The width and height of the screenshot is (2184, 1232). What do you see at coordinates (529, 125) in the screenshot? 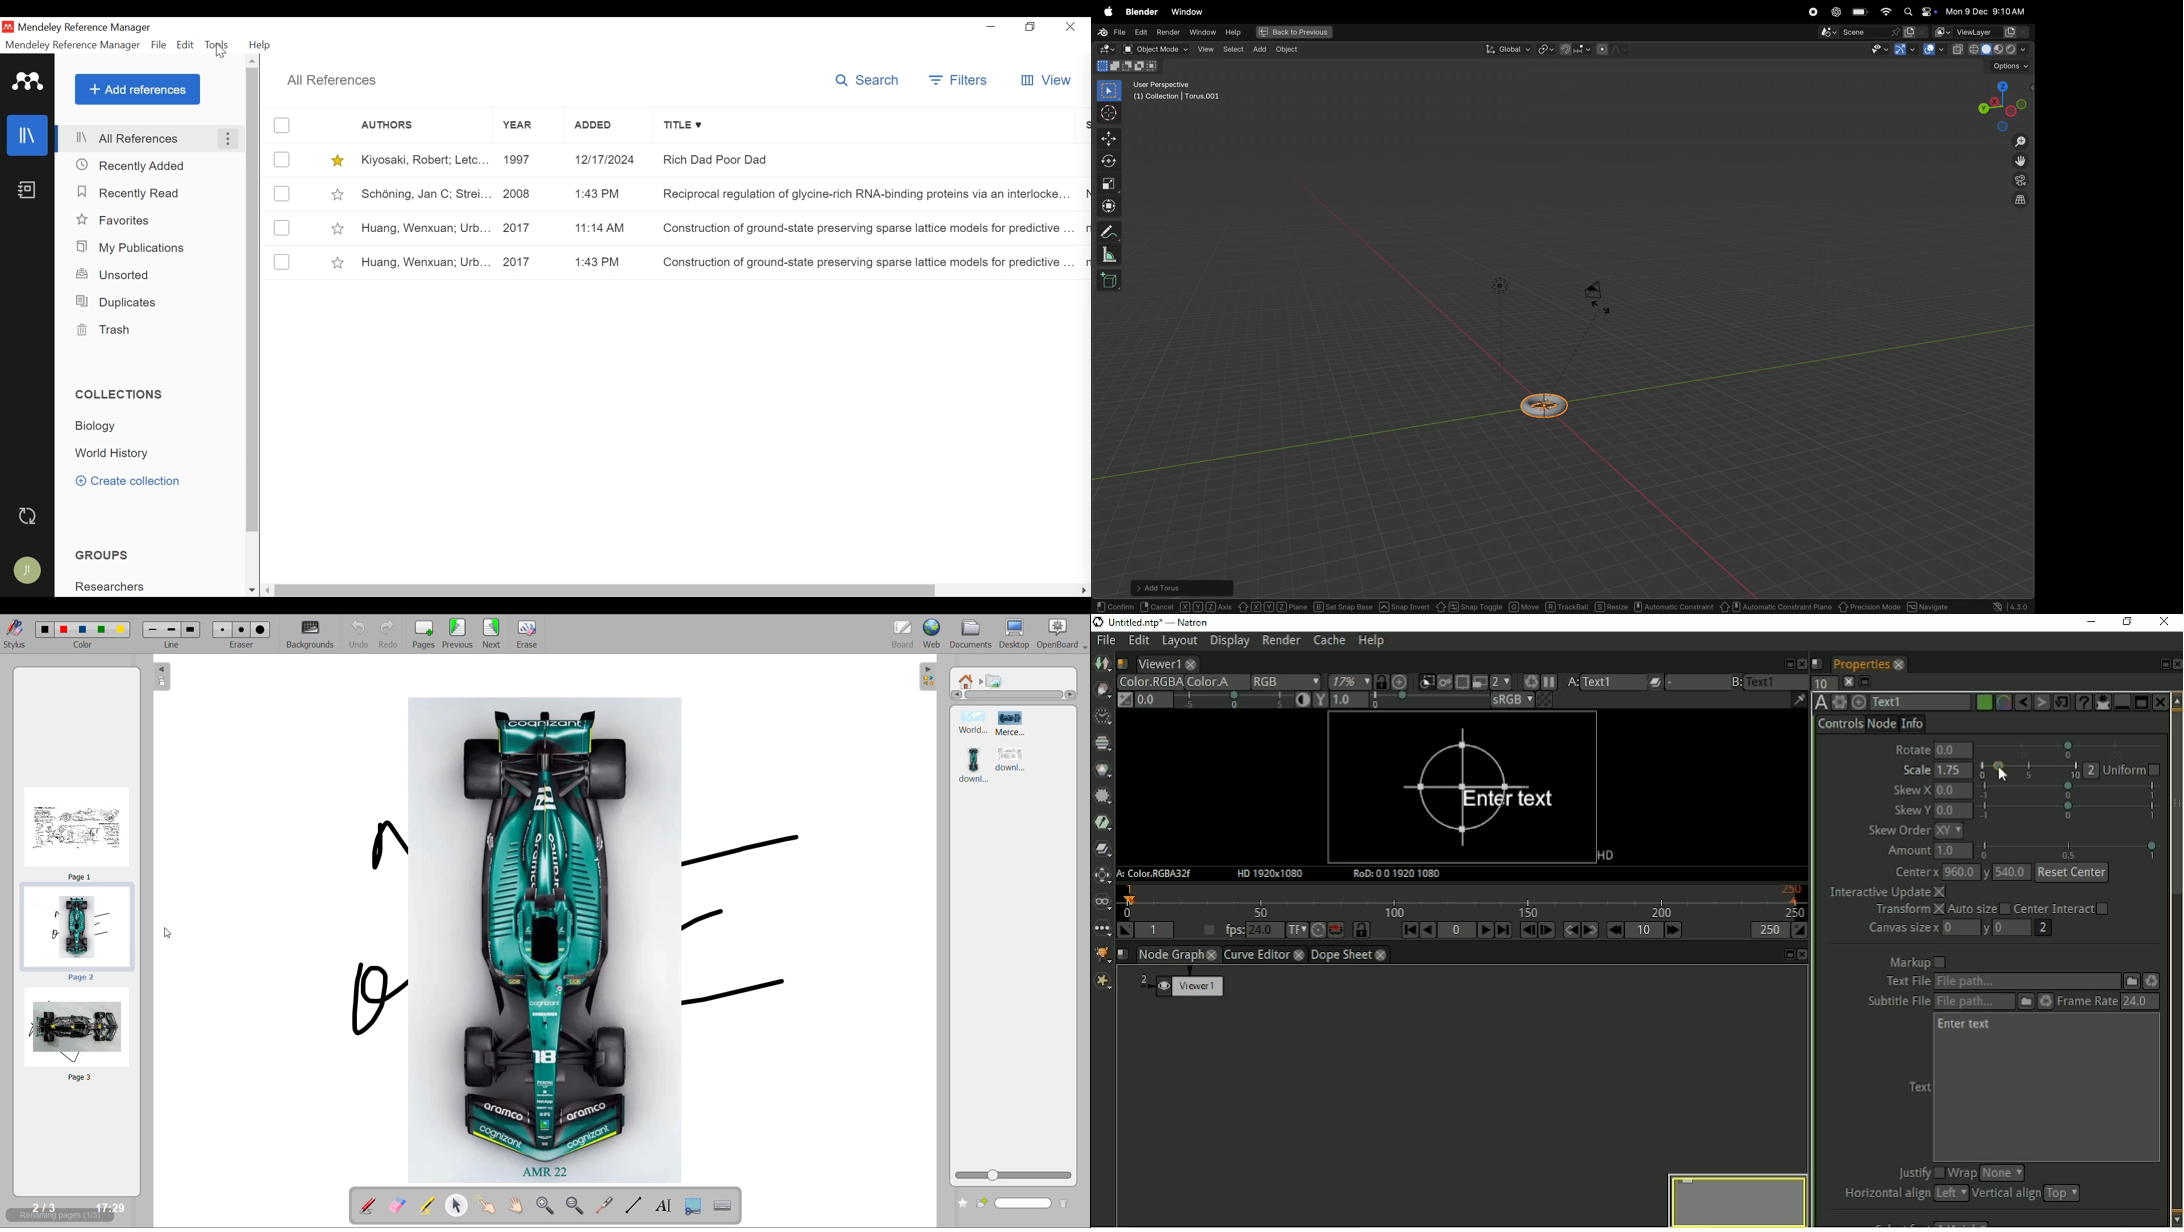
I see `Year` at bounding box center [529, 125].